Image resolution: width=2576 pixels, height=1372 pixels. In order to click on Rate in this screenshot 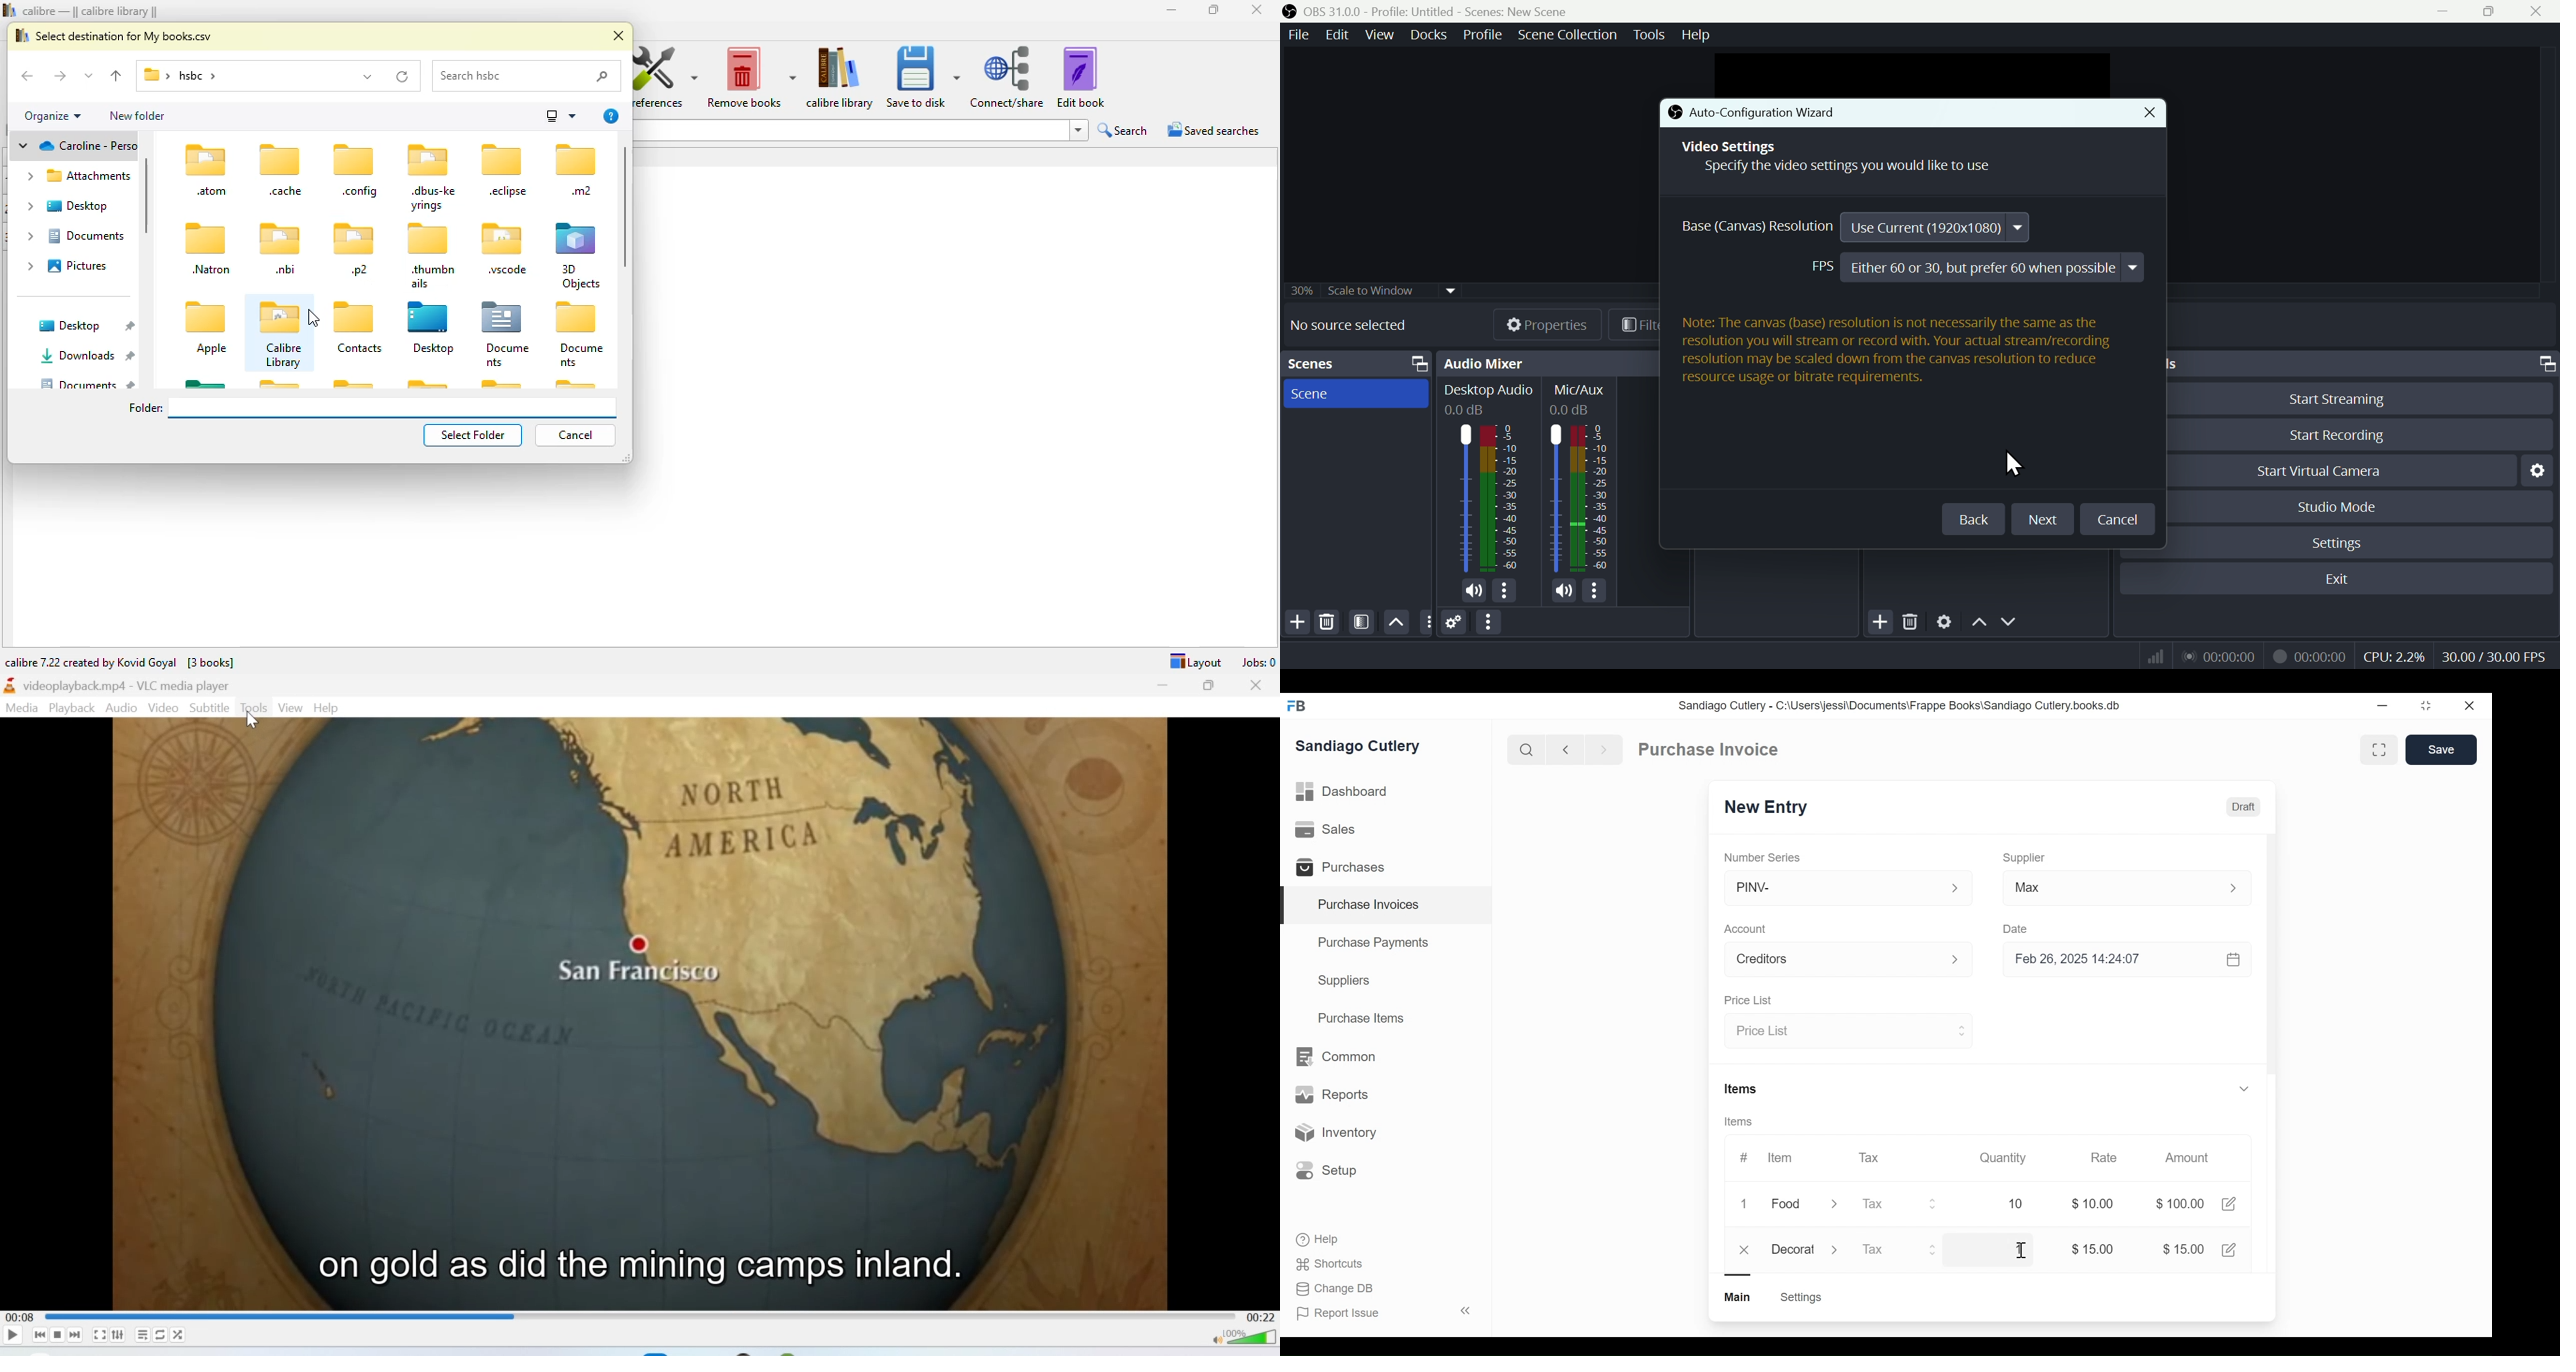, I will do `click(2103, 1158)`.